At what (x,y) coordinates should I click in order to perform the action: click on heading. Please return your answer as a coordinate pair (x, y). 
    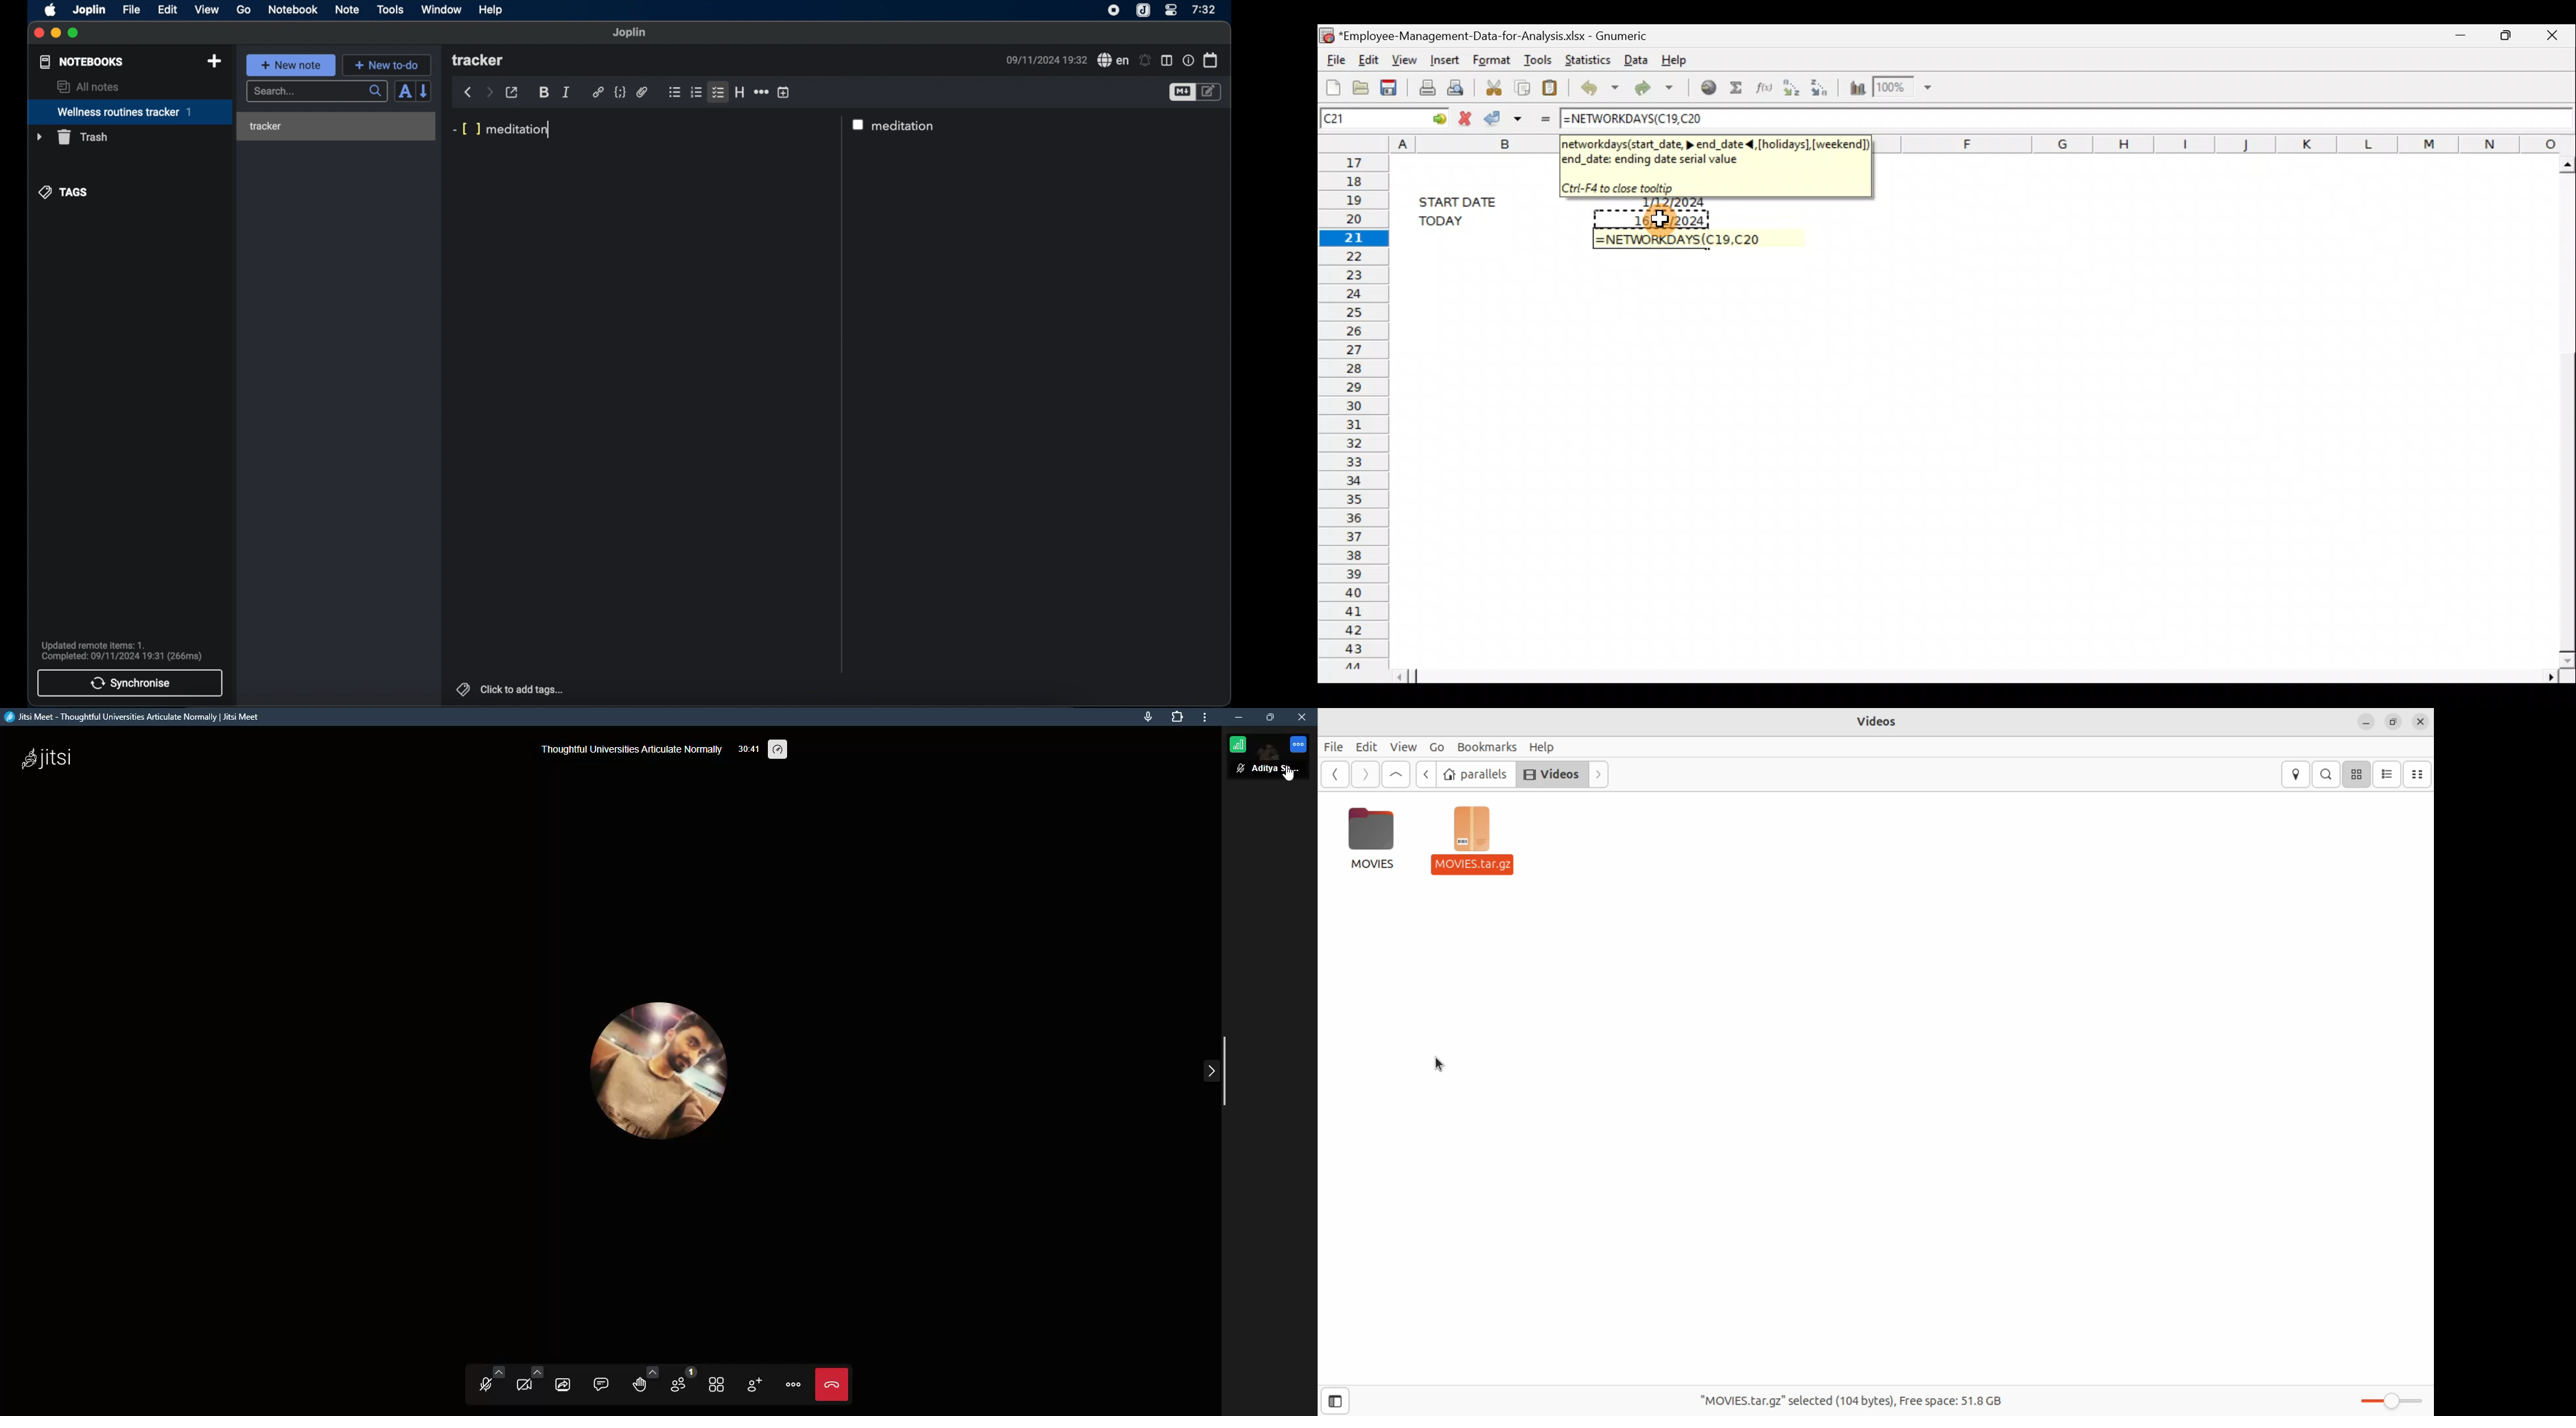
    Looking at the image, I should click on (740, 92).